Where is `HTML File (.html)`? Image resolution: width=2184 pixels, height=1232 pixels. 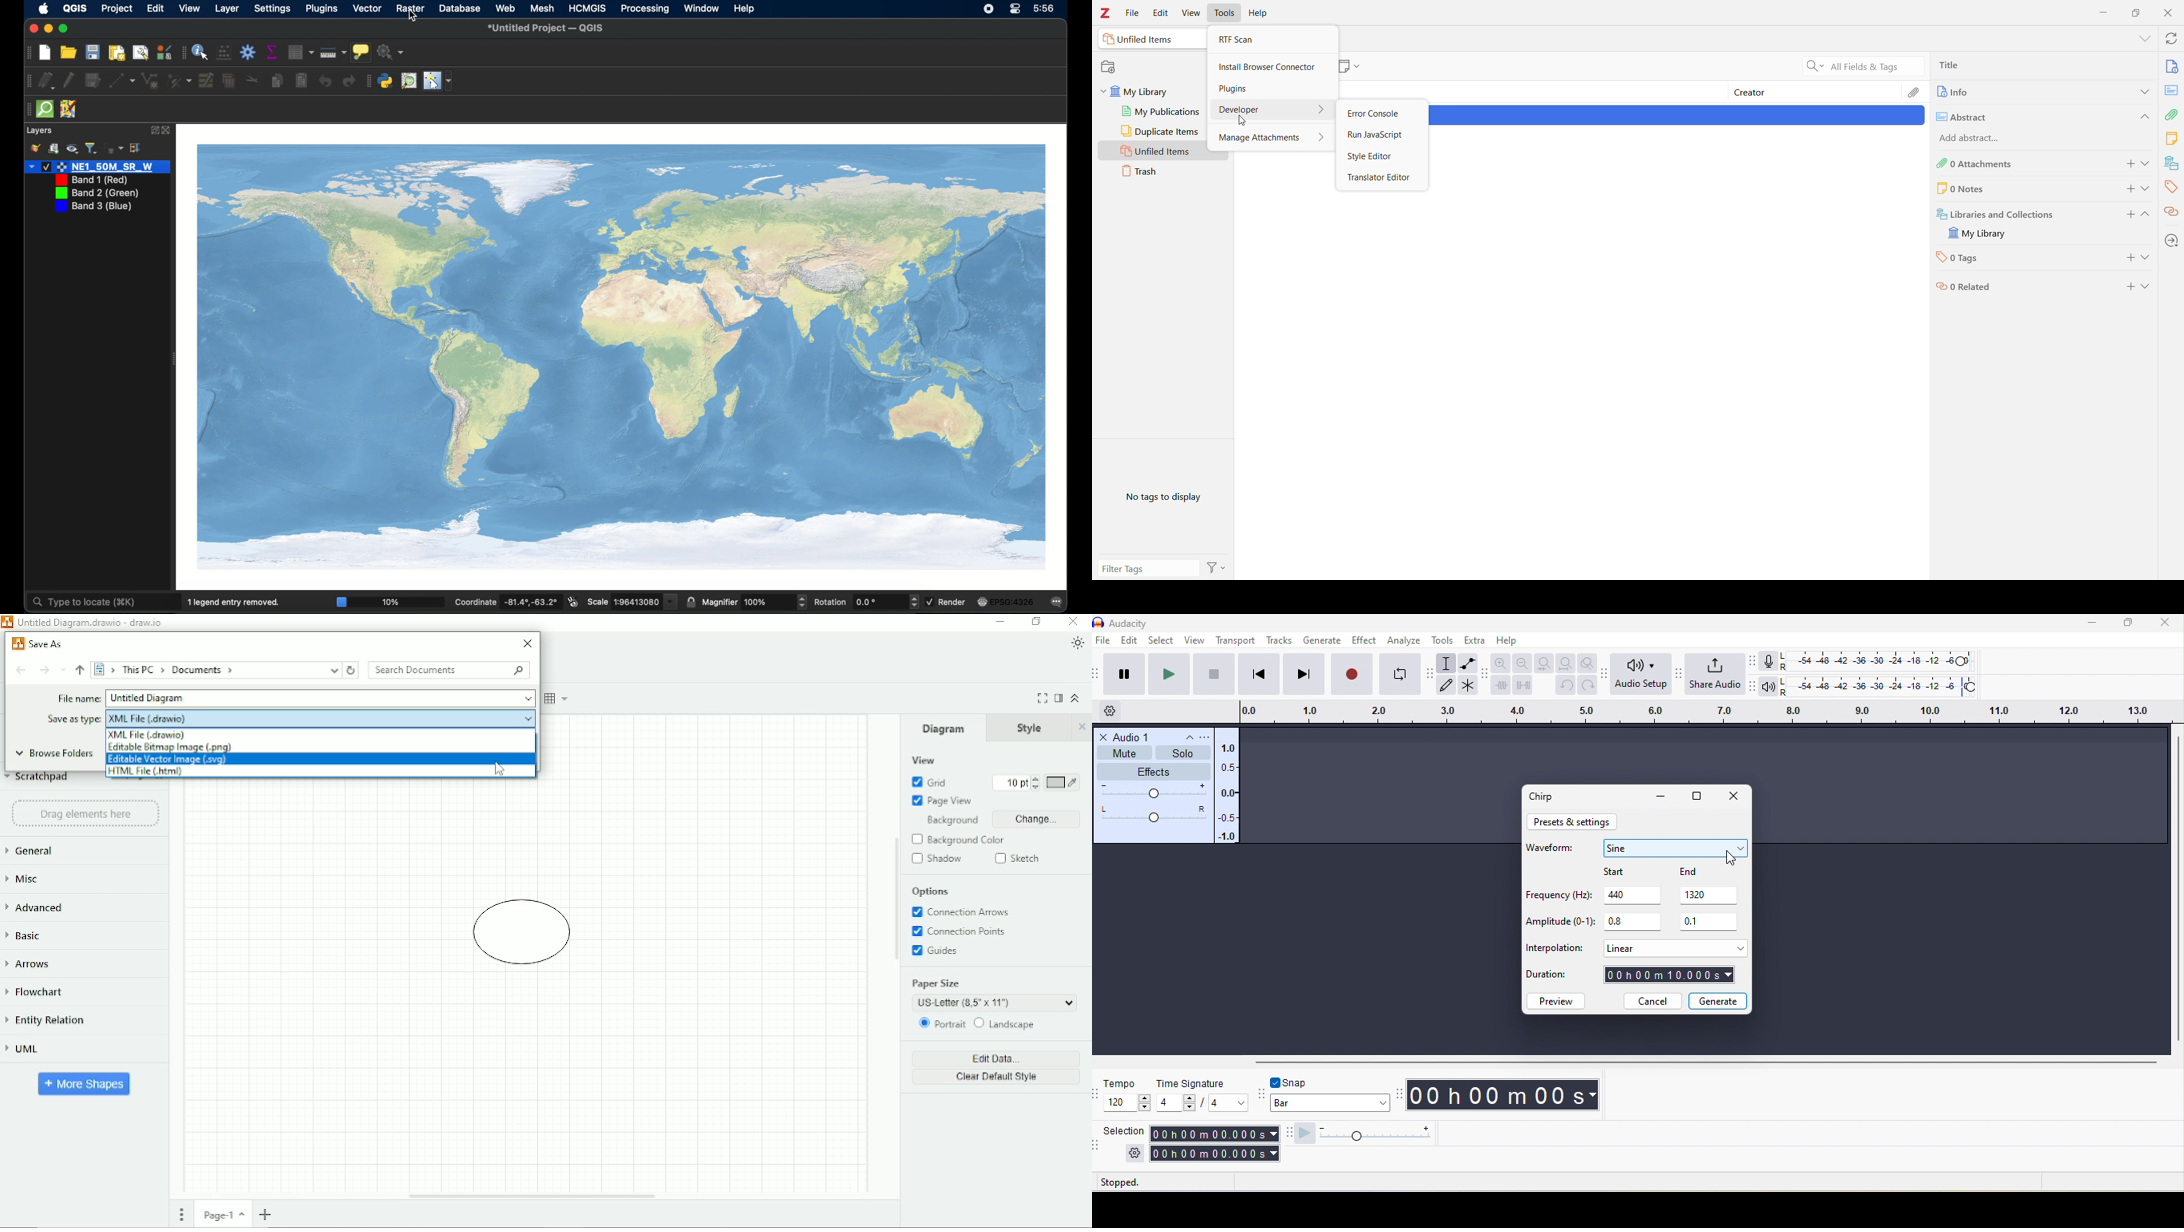
HTML File (.html) is located at coordinates (149, 771).